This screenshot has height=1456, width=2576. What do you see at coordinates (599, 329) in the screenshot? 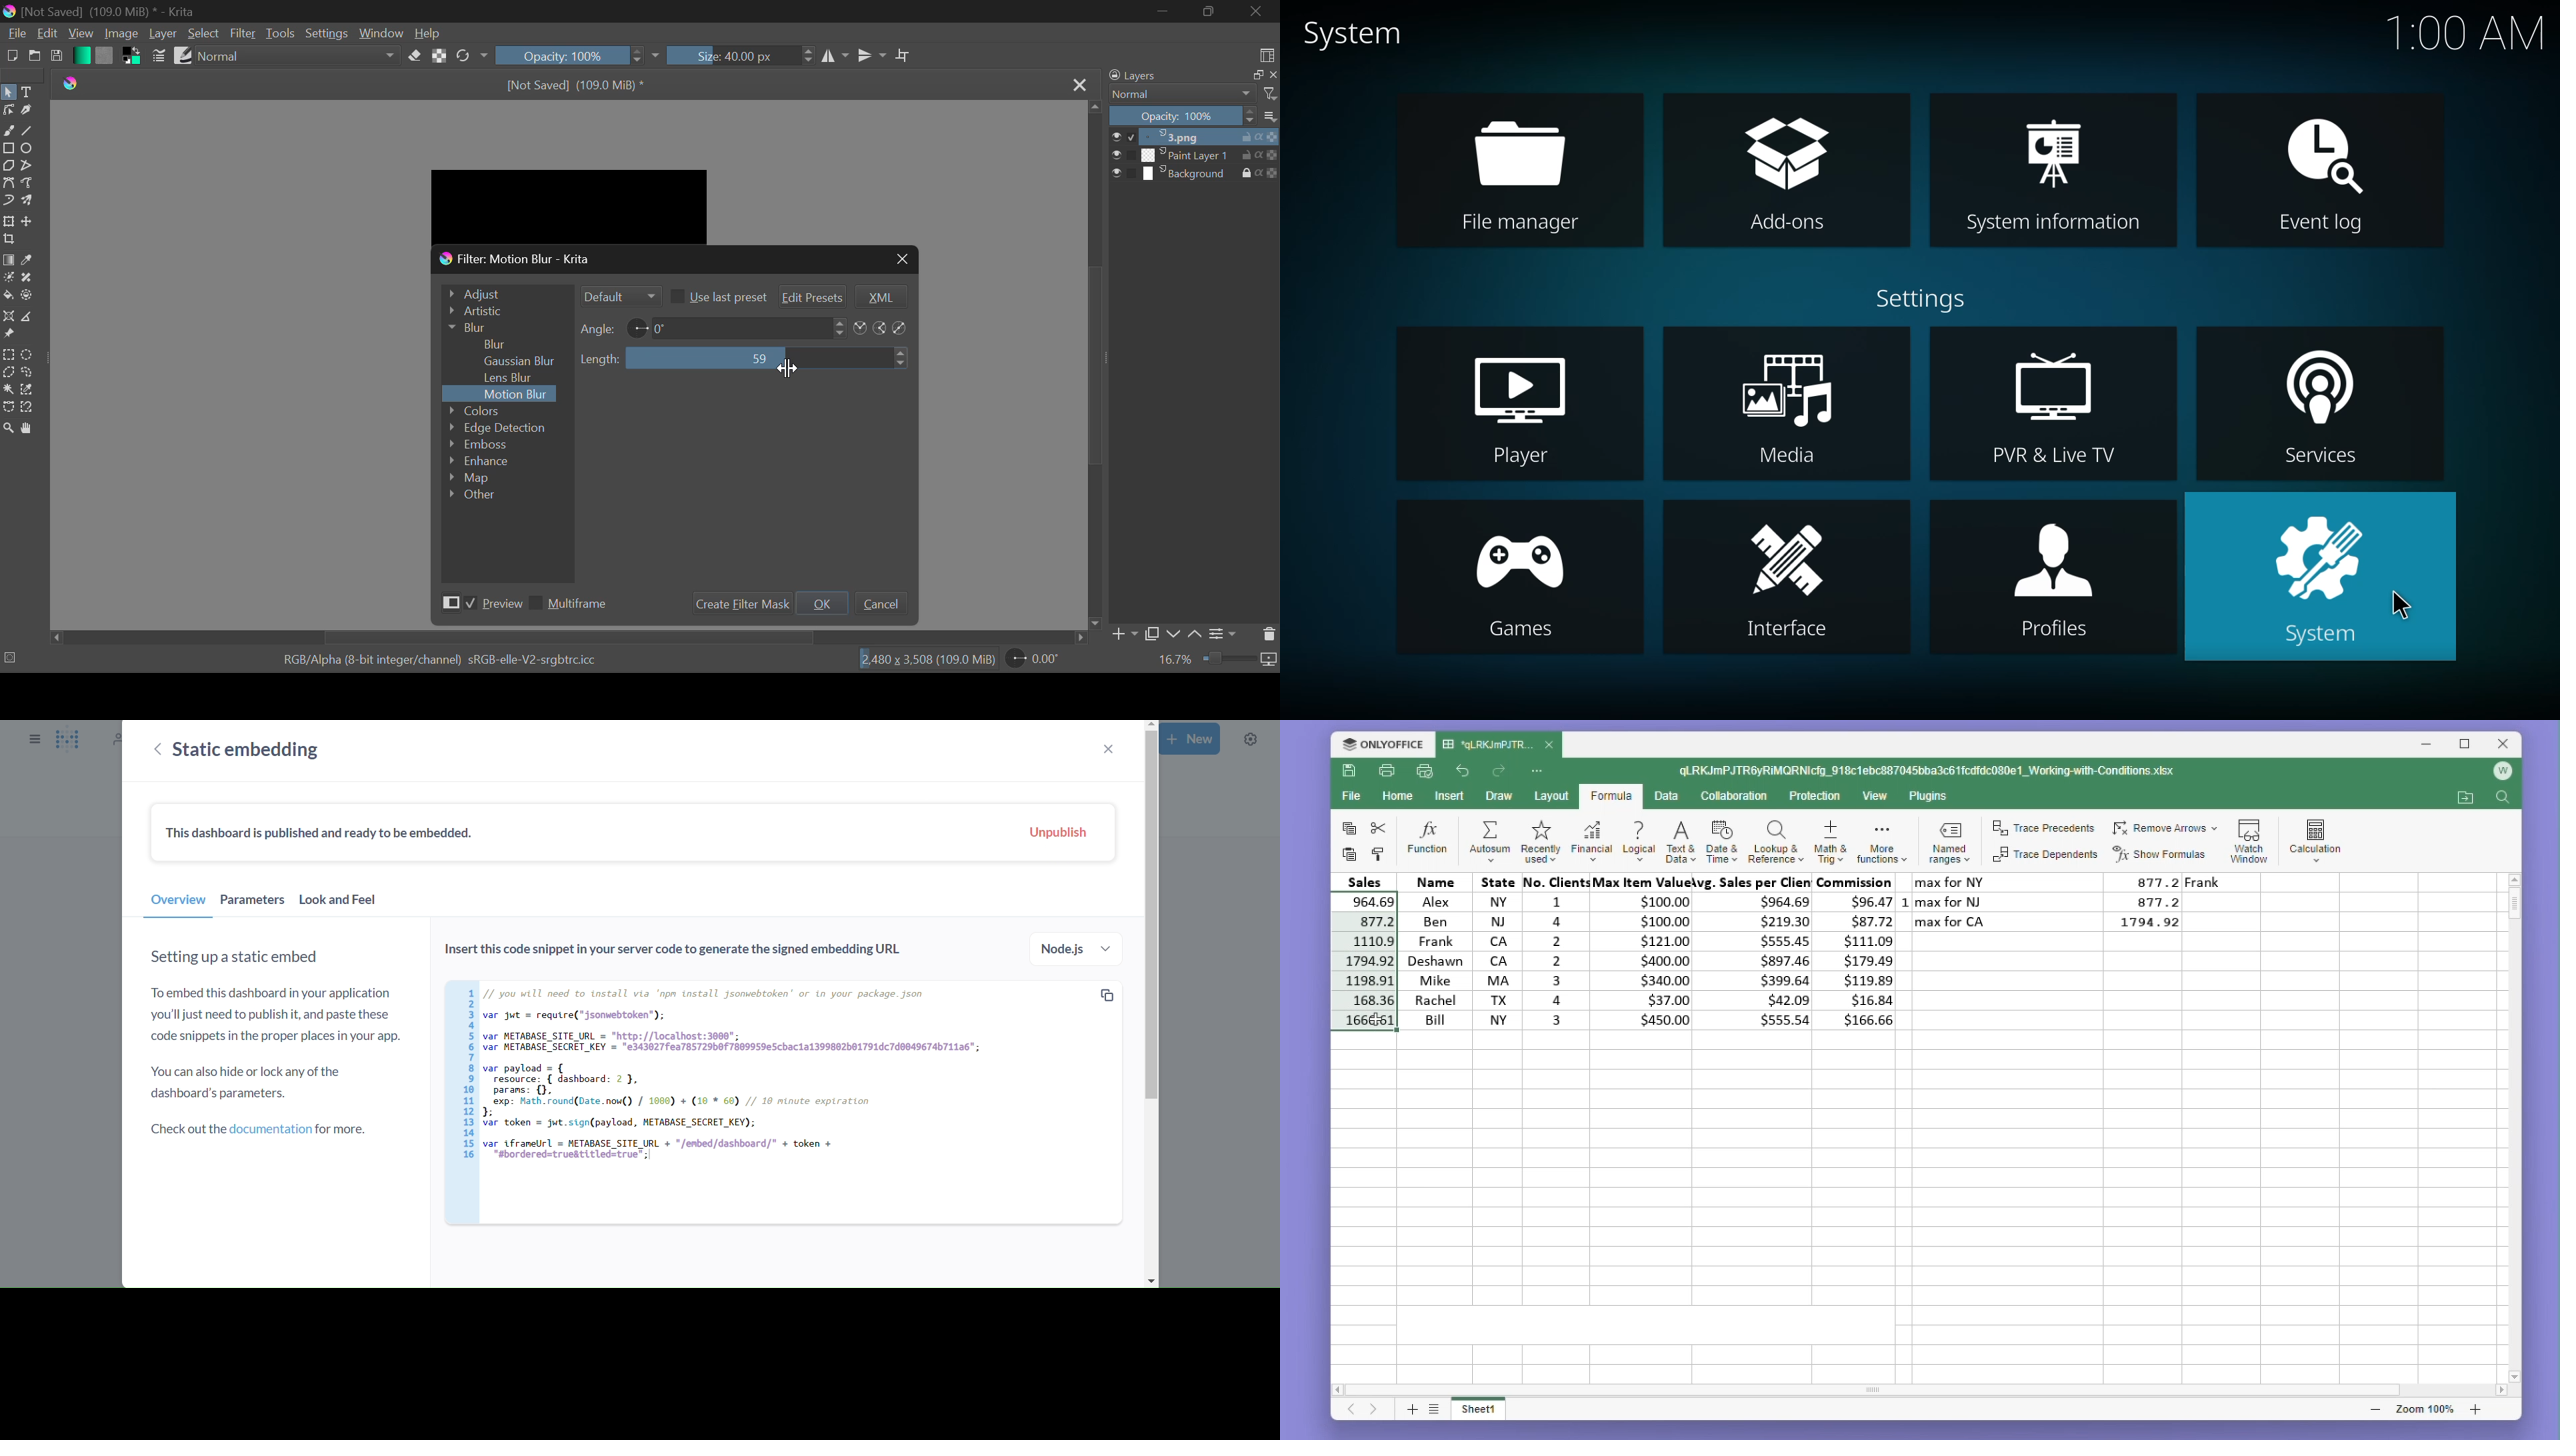
I see `Angle` at bounding box center [599, 329].